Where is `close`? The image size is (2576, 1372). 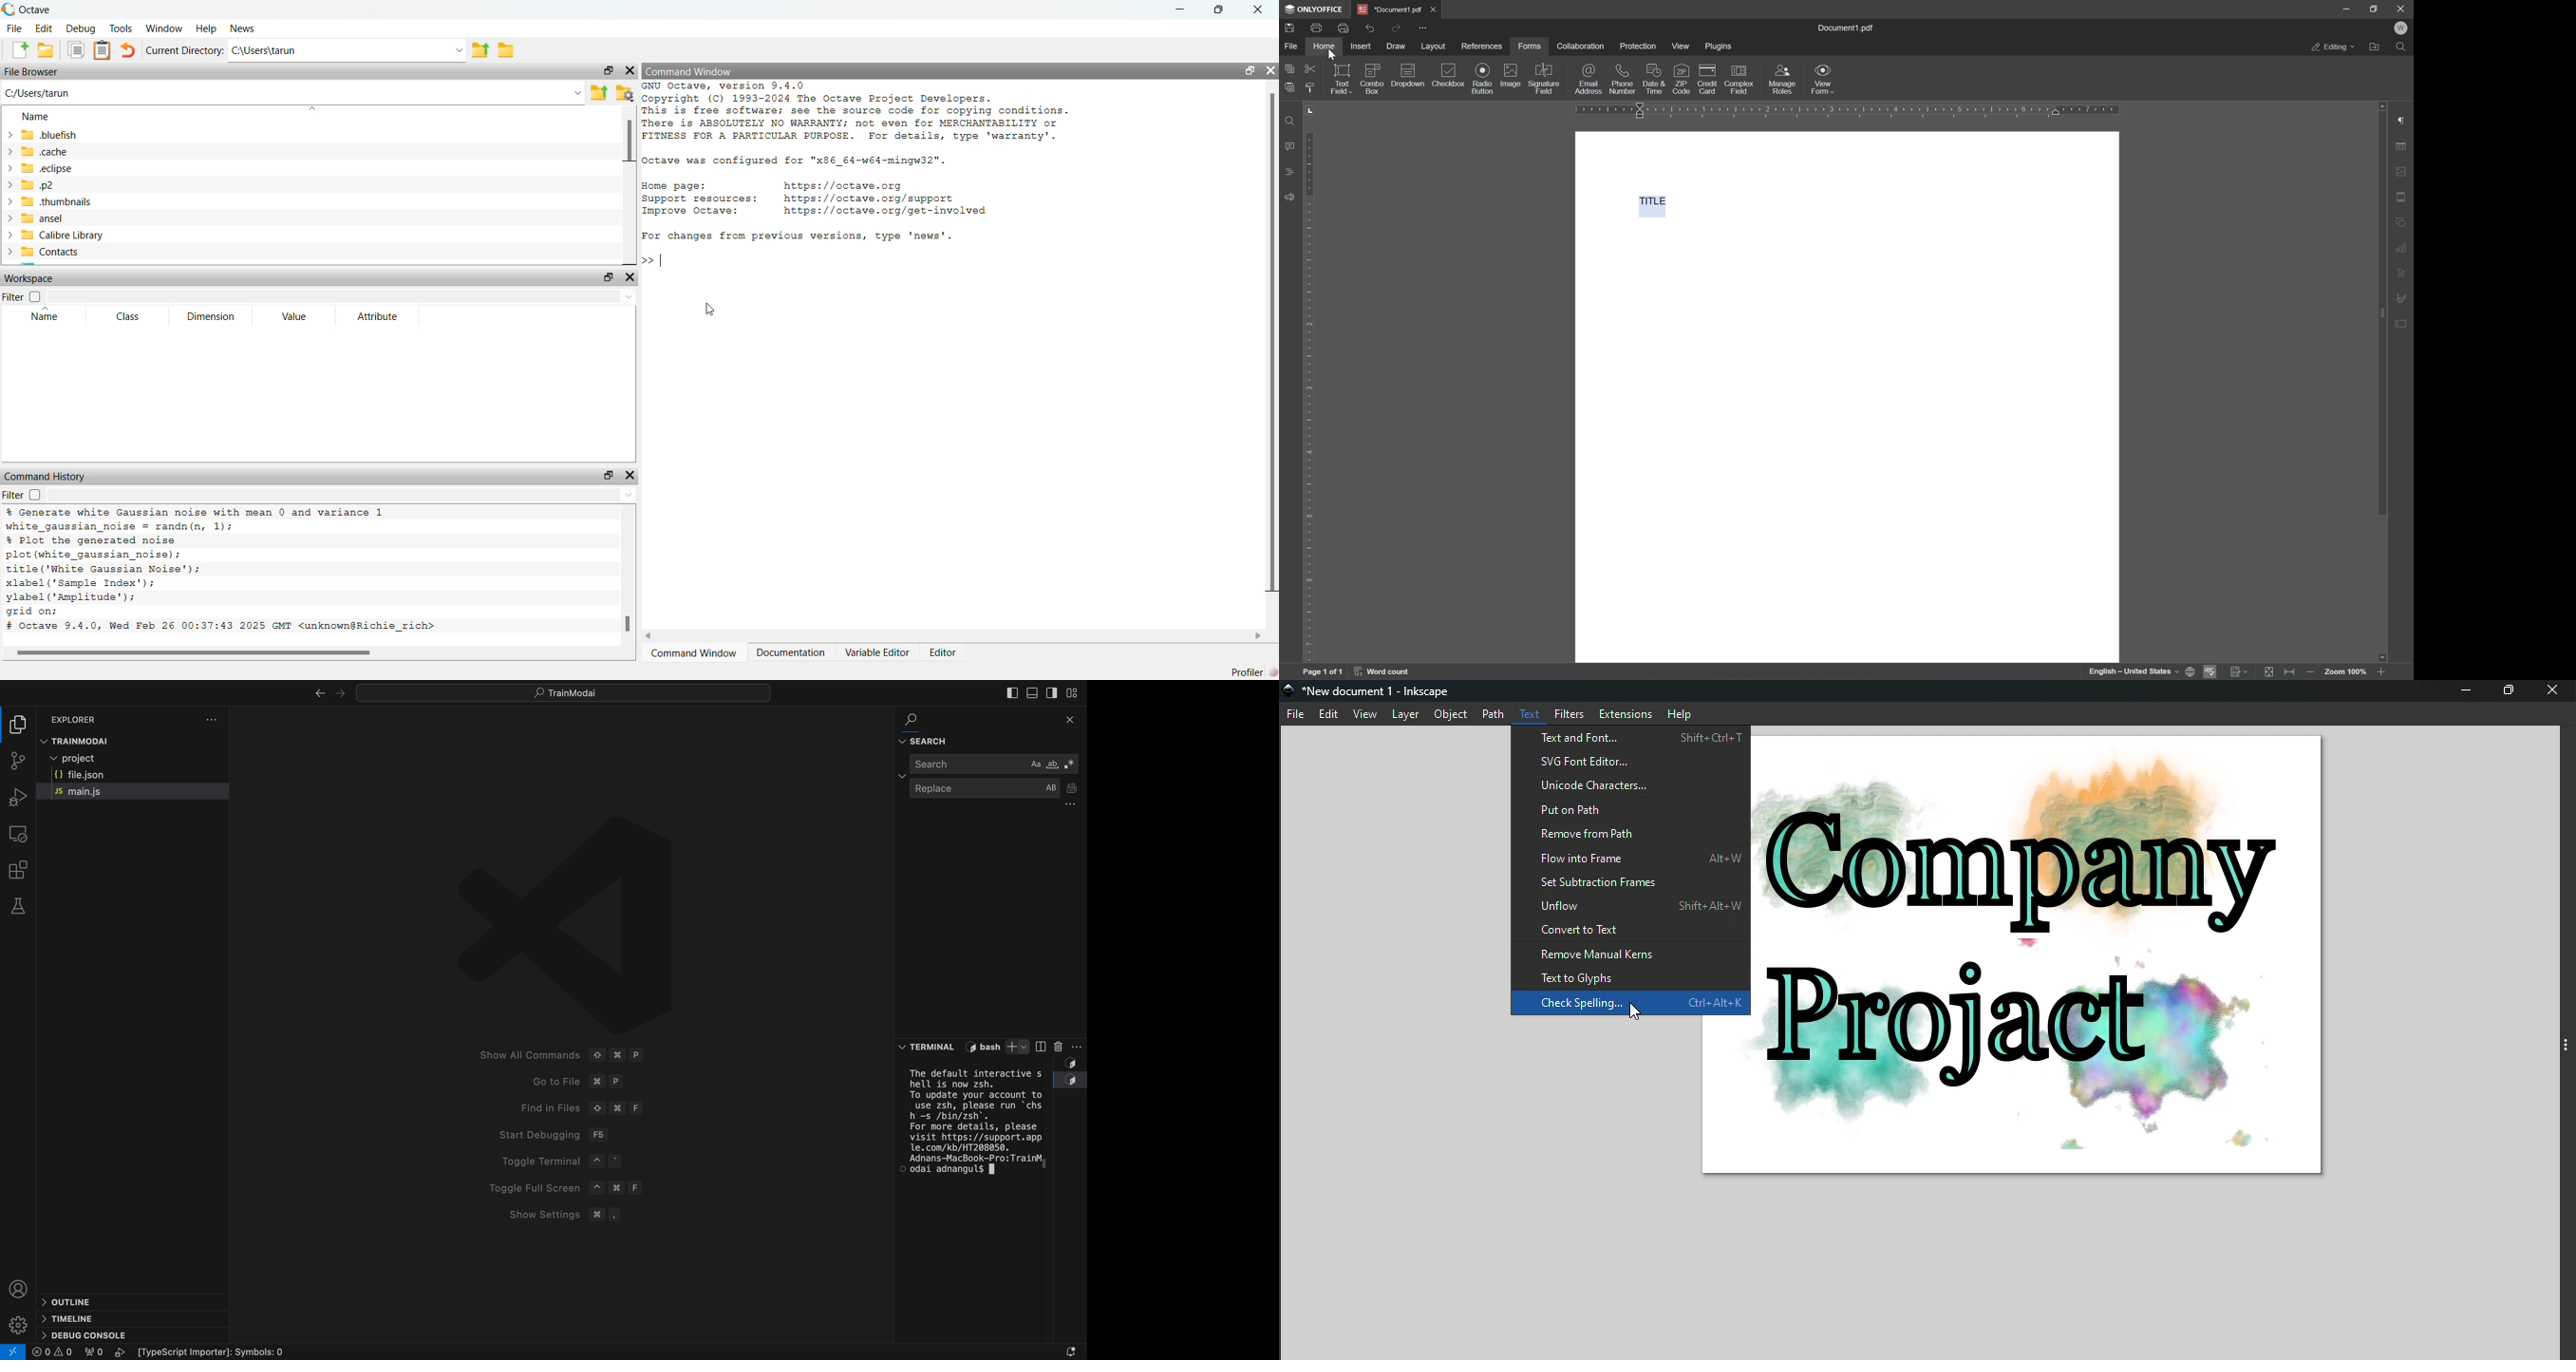 close is located at coordinates (2403, 8).